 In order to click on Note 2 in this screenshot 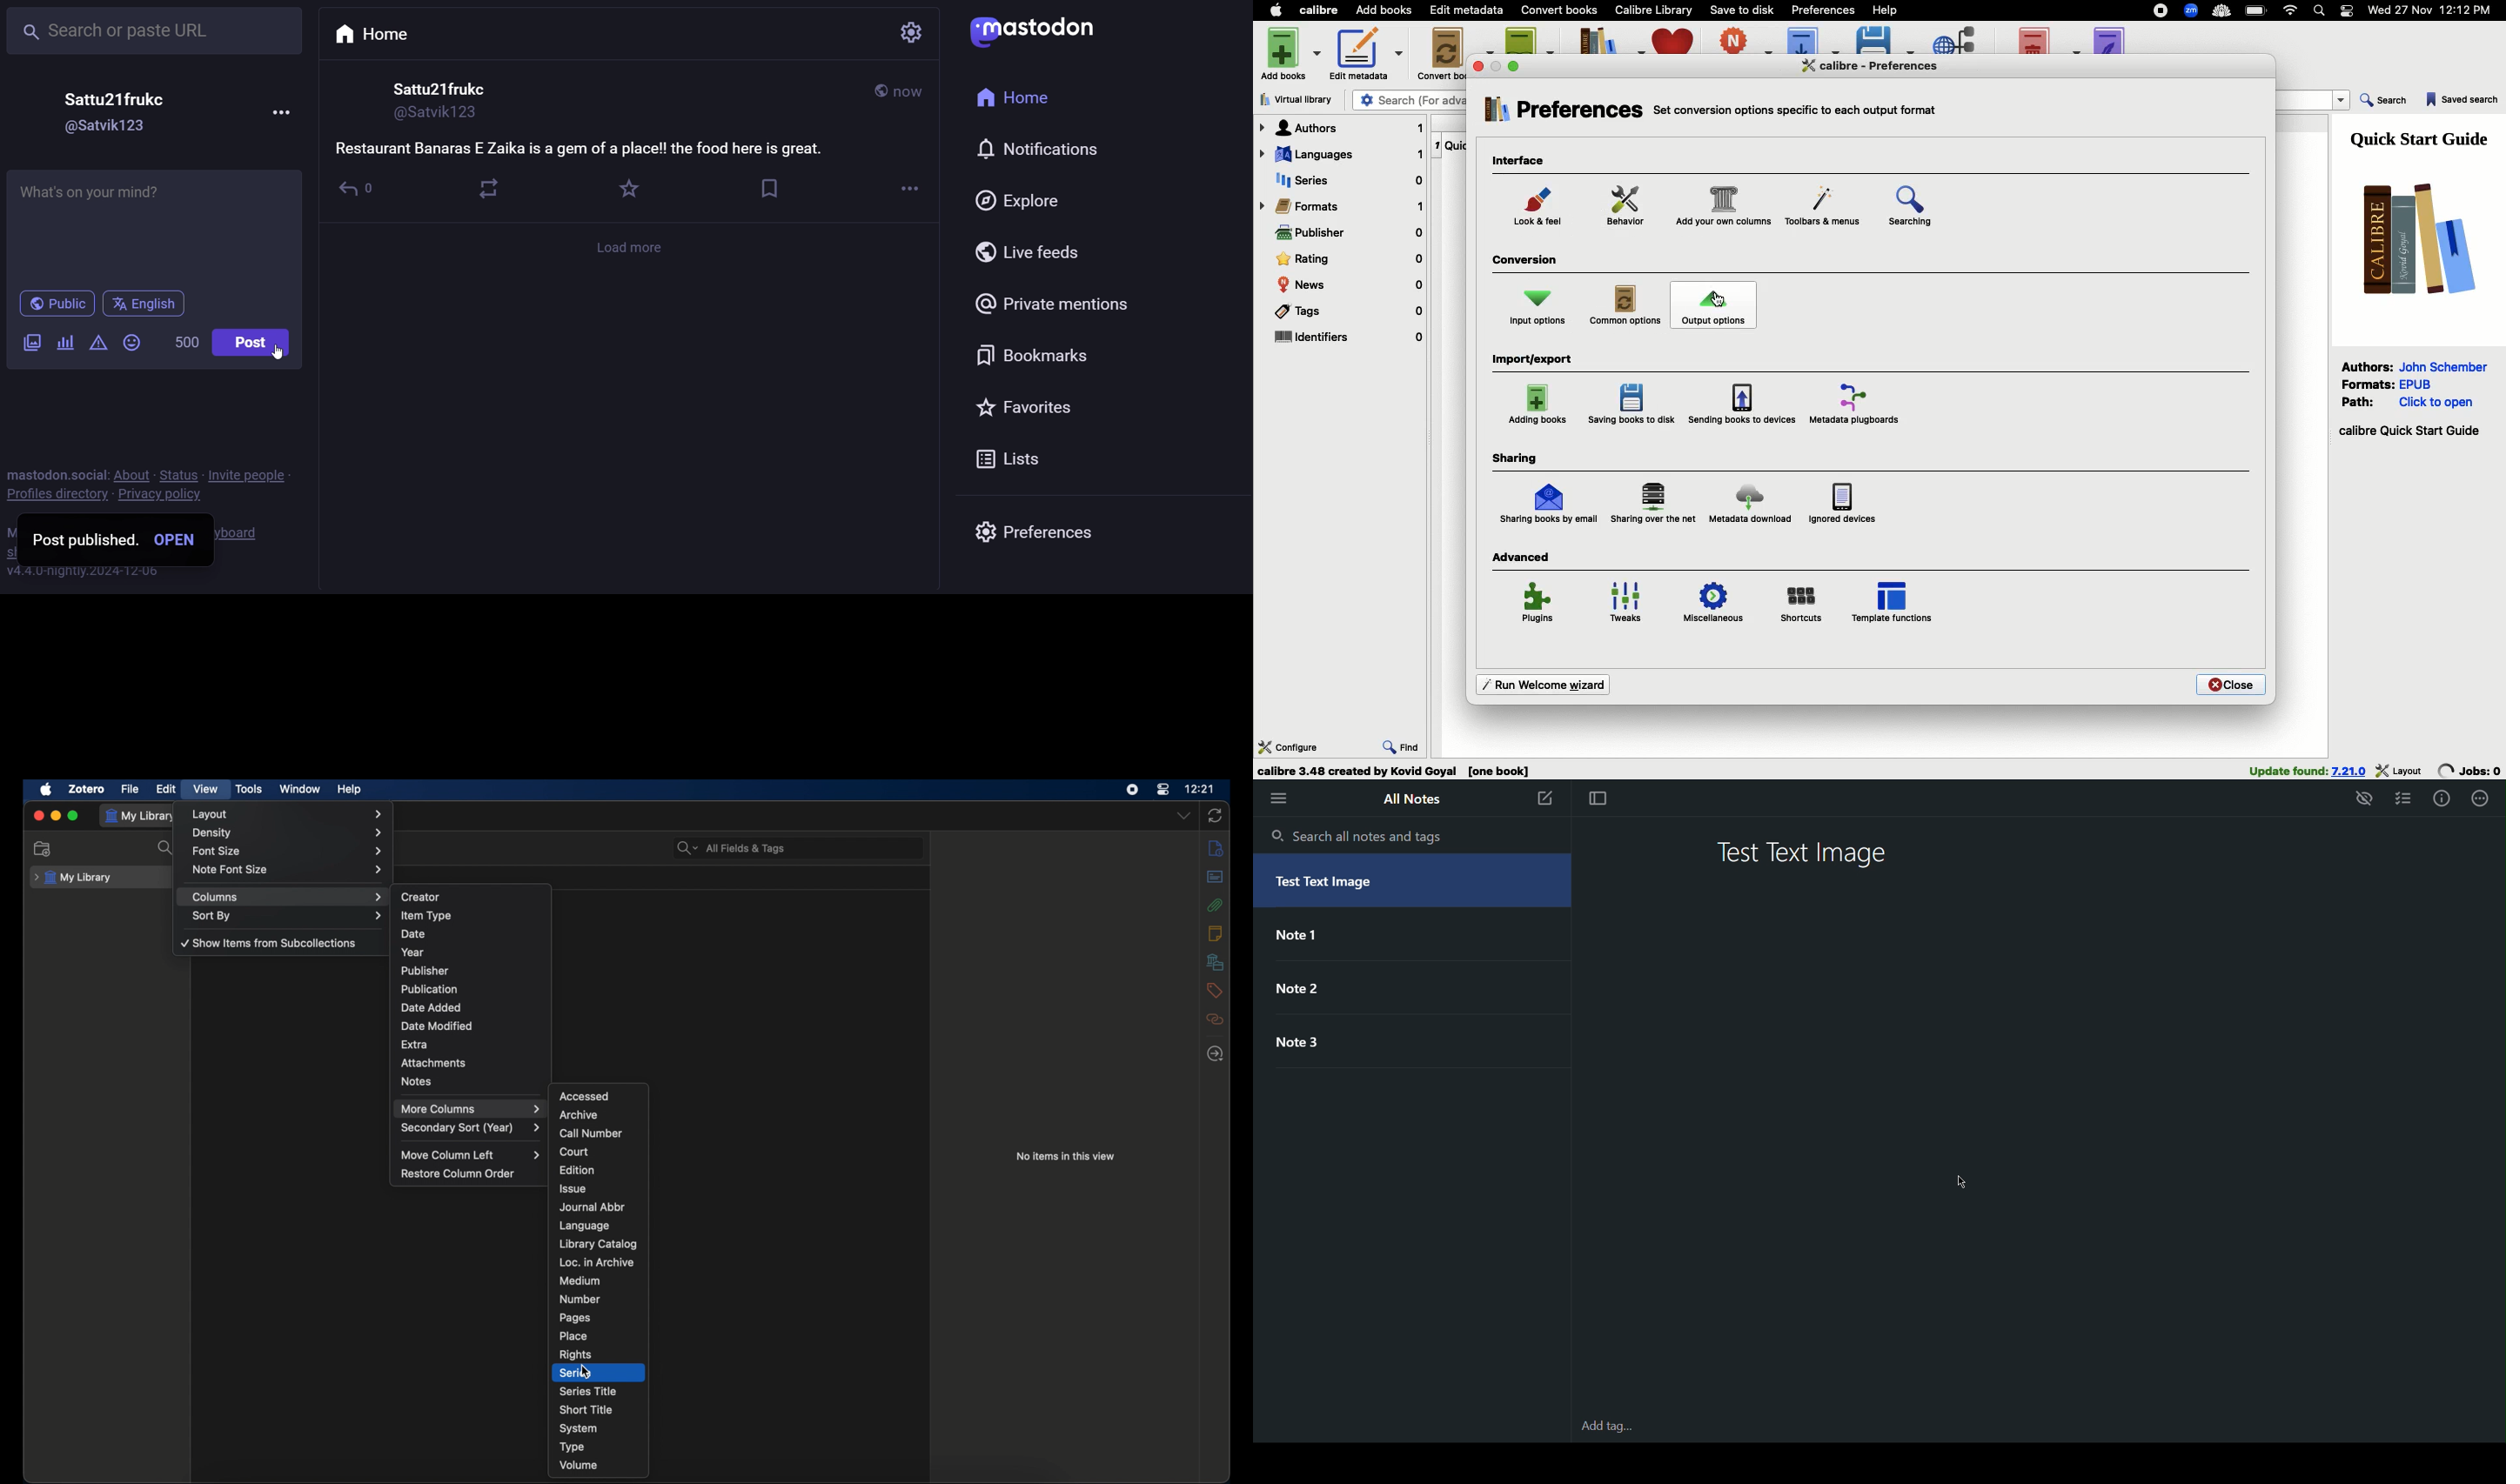, I will do `click(1310, 993)`.